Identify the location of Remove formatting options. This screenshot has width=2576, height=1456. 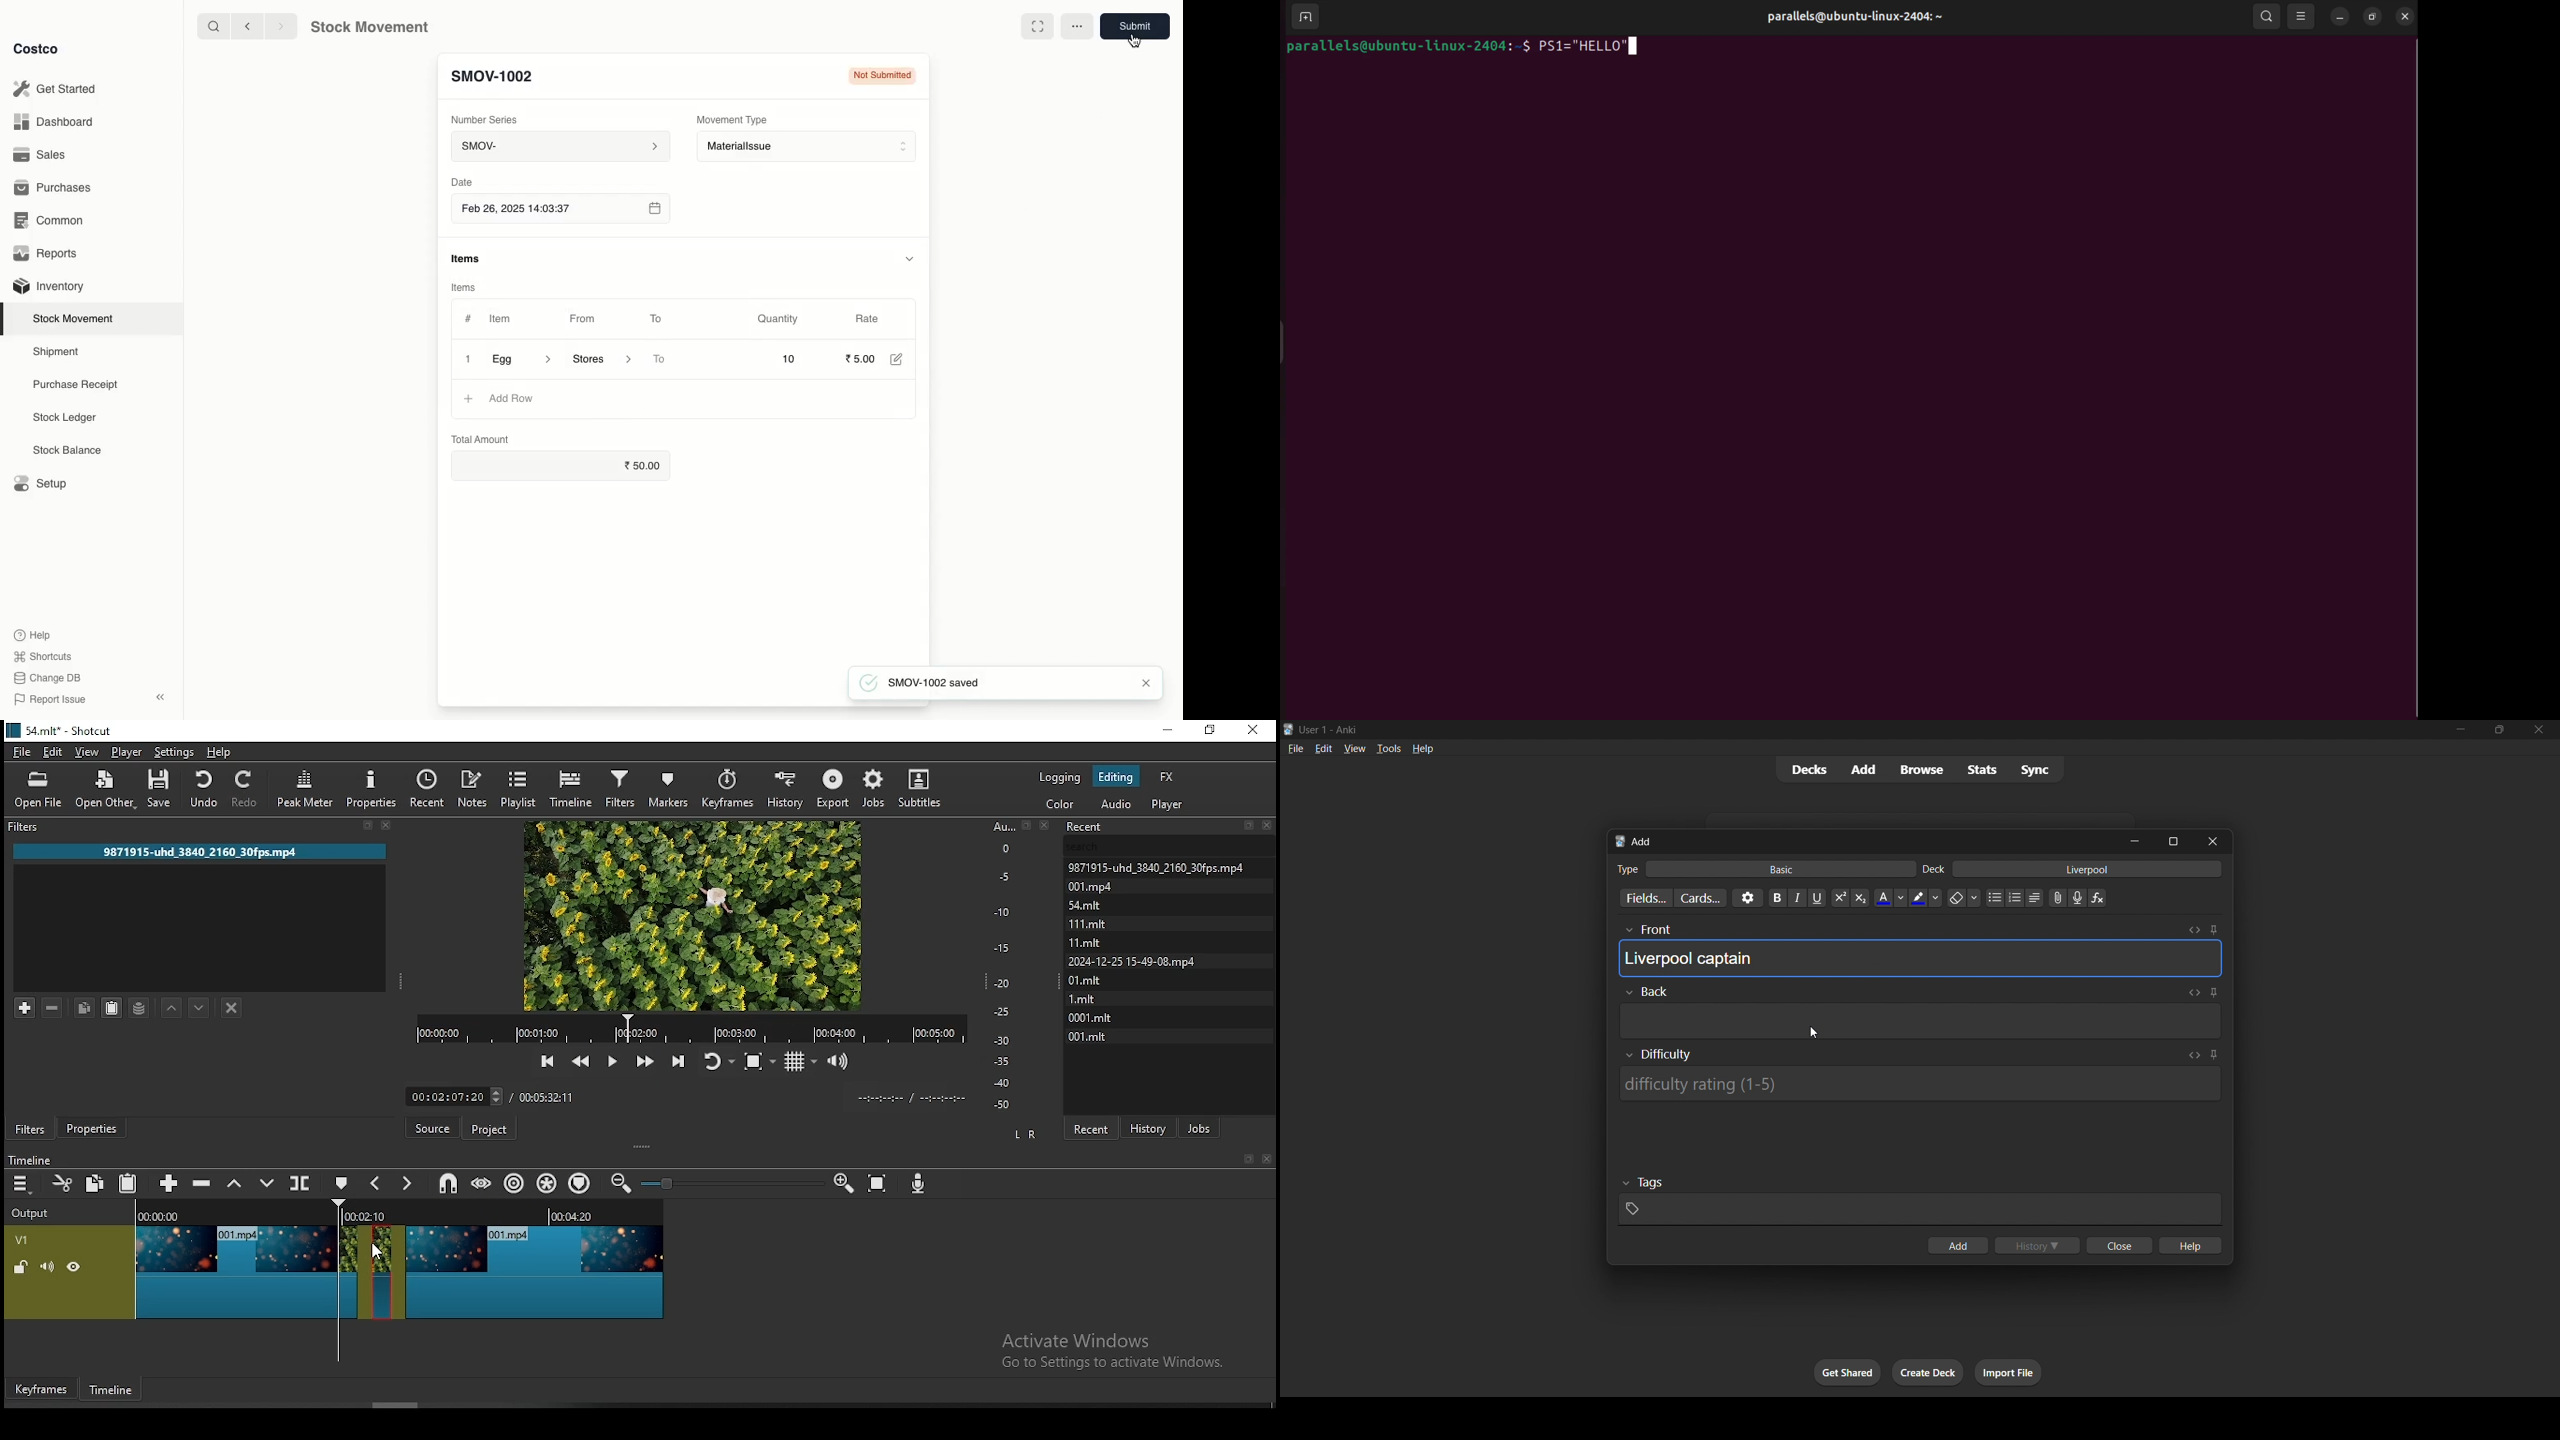
(1965, 898).